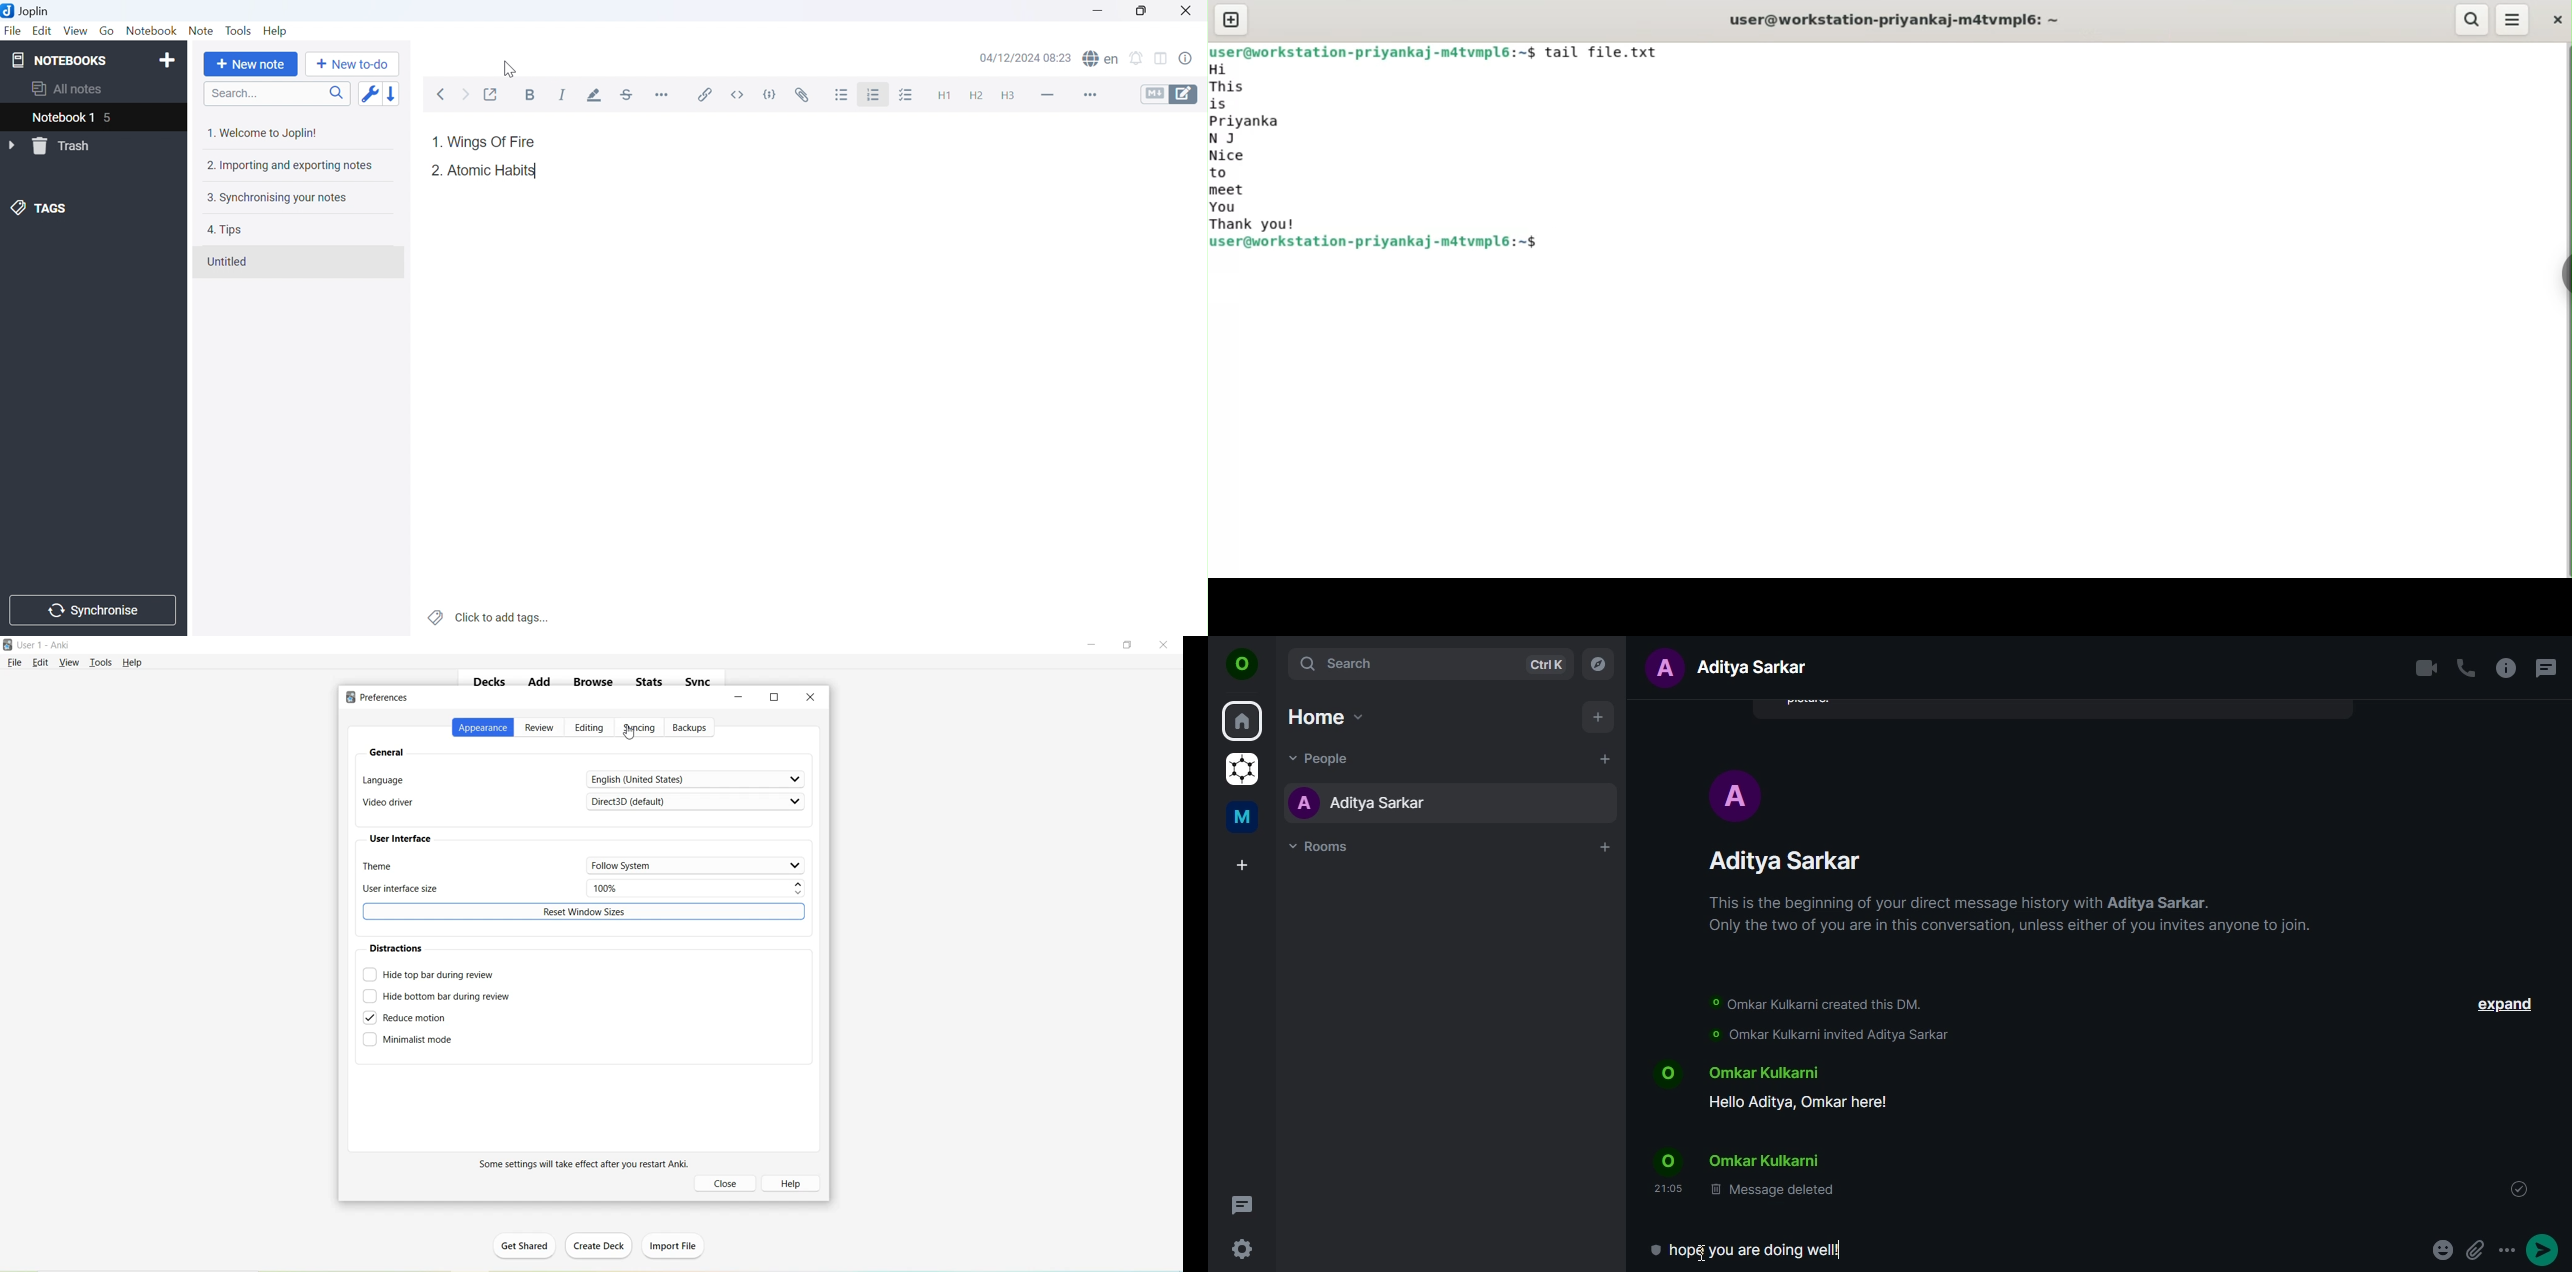  What do you see at coordinates (1322, 849) in the screenshot?
I see `rooms` at bounding box center [1322, 849].